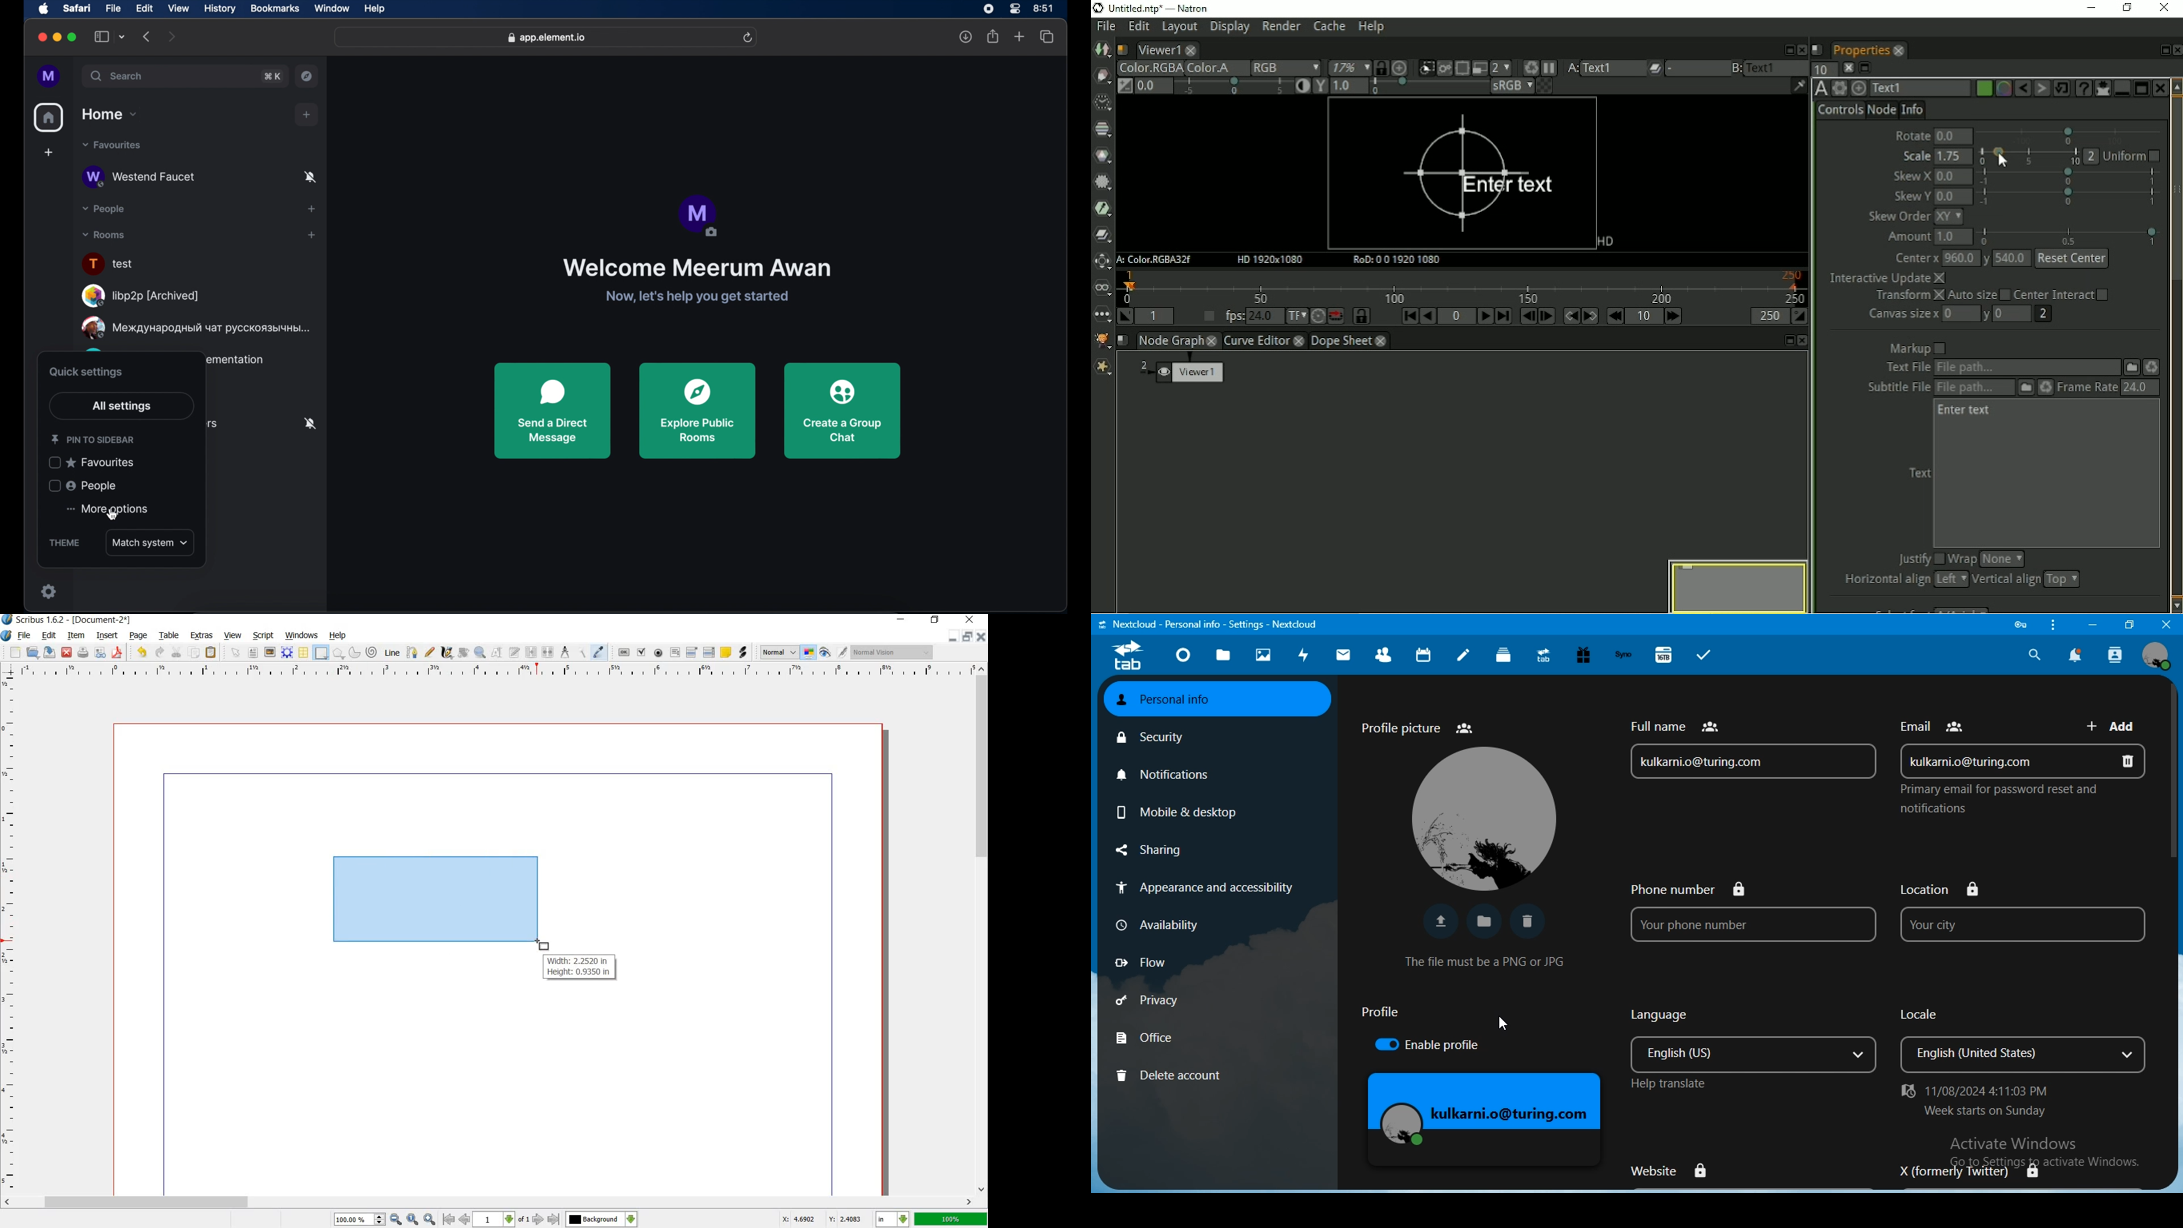  What do you see at coordinates (7, 635) in the screenshot?
I see `SYSTEM LOGO` at bounding box center [7, 635].